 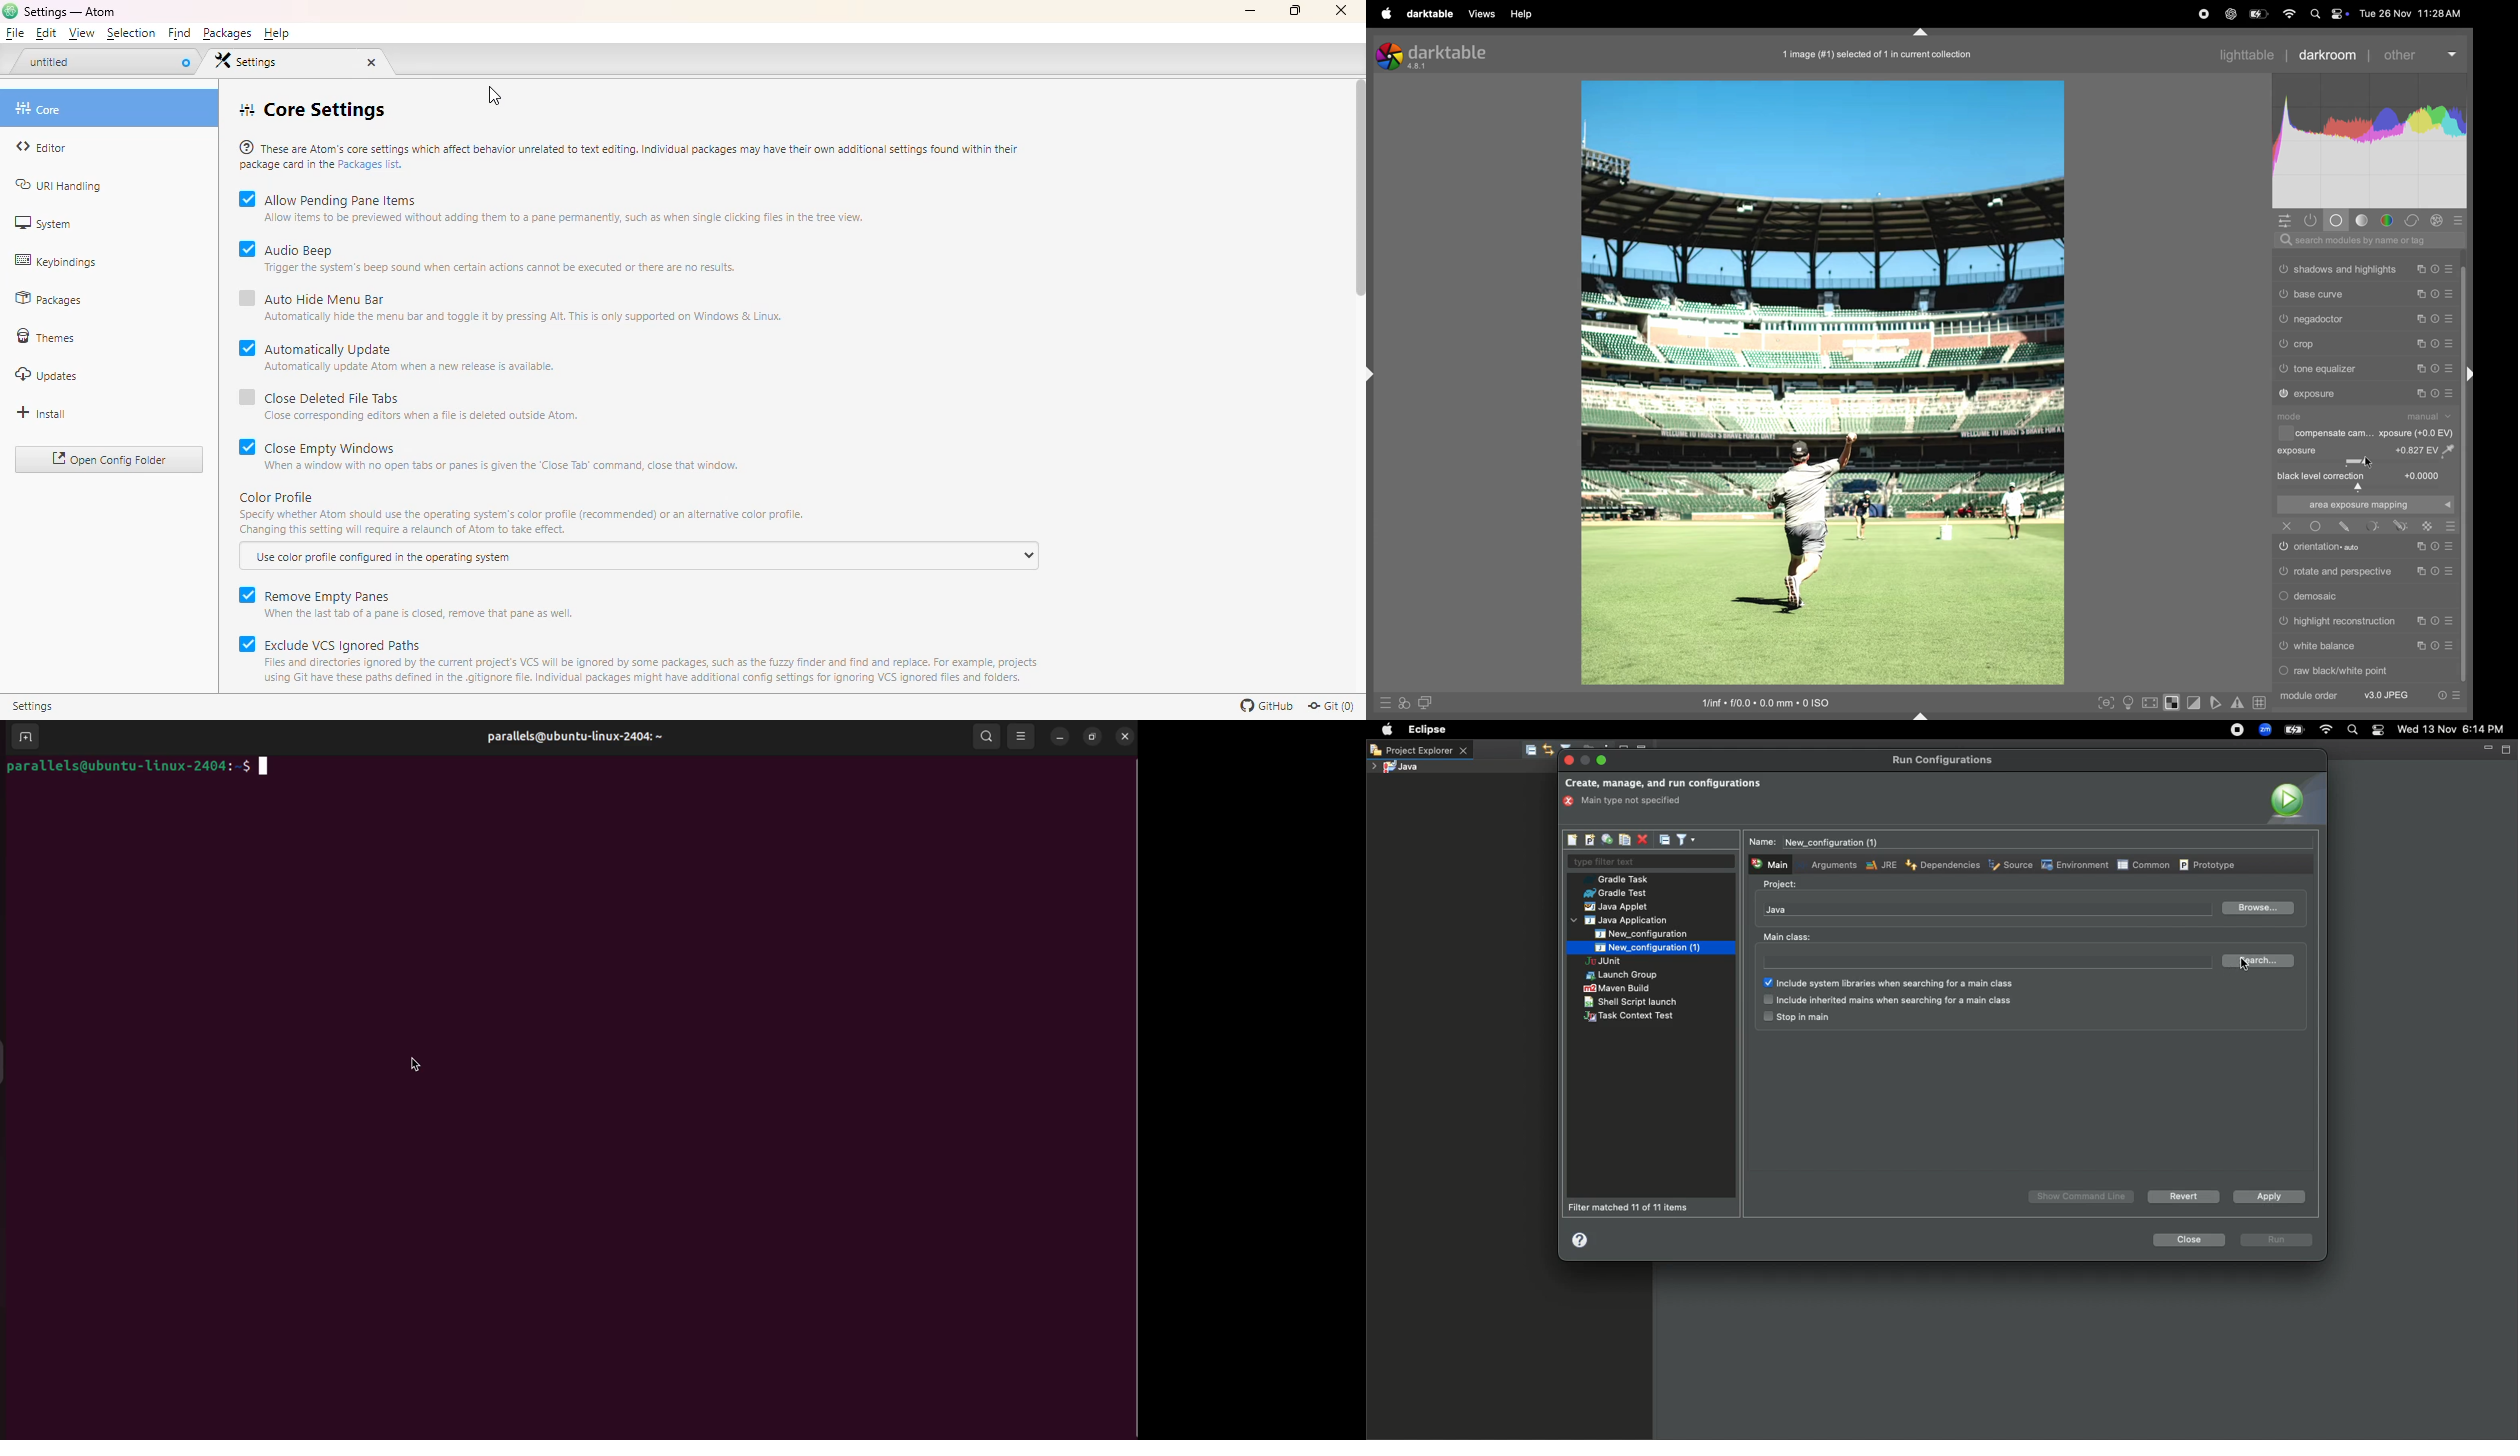 What do you see at coordinates (1479, 14) in the screenshot?
I see `views` at bounding box center [1479, 14].